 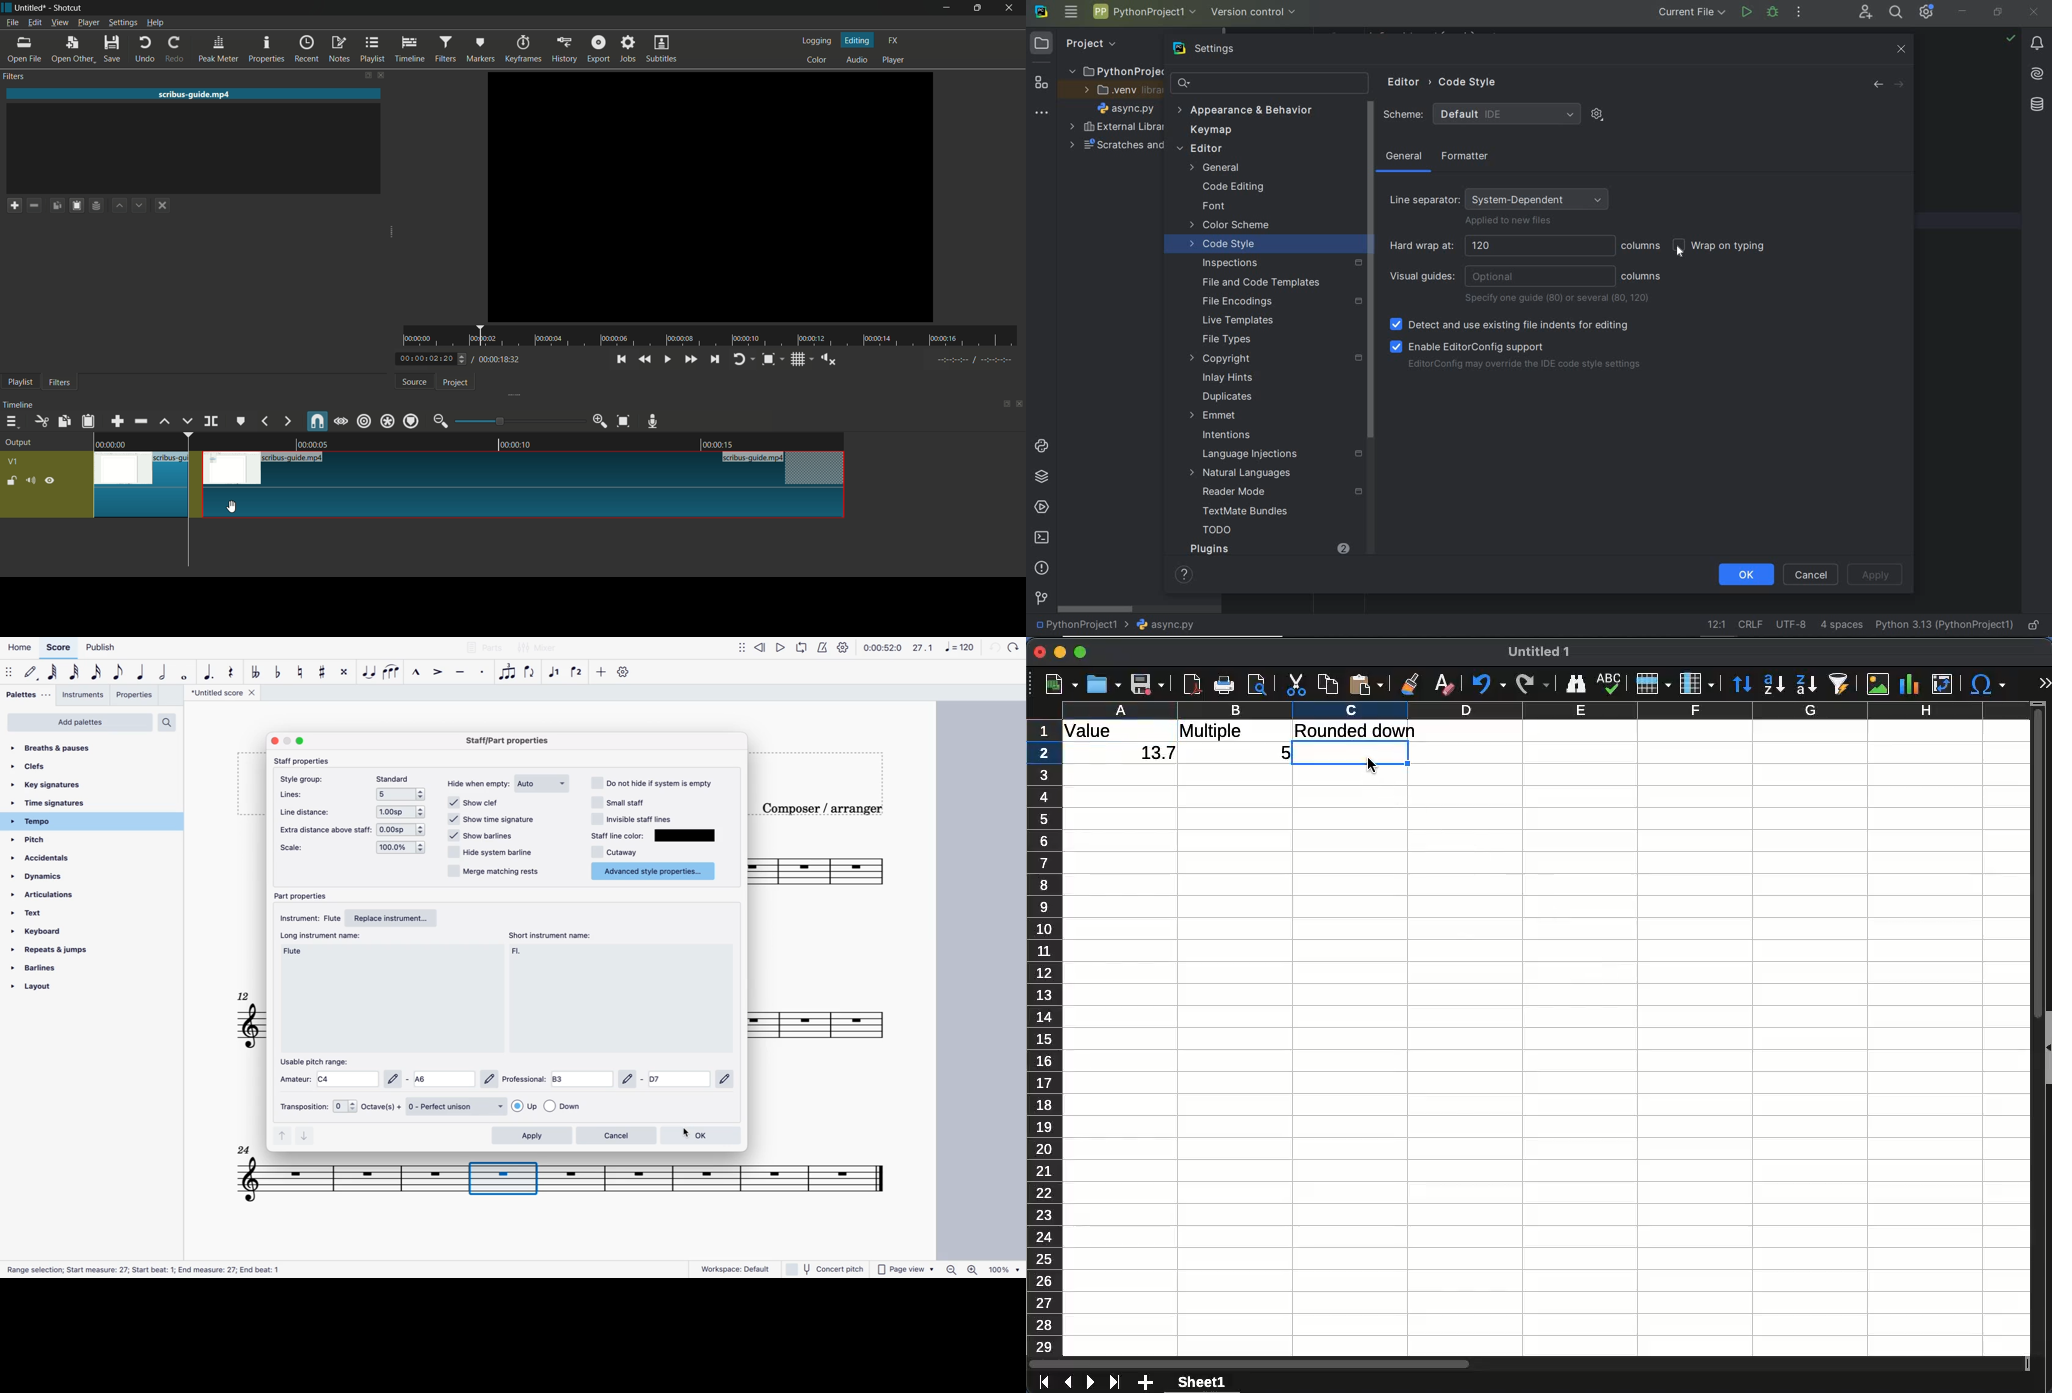 What do you see at coordinates (687, 1133) in the screenshot?
I see `cursor` at bounding box center [687, 1133].